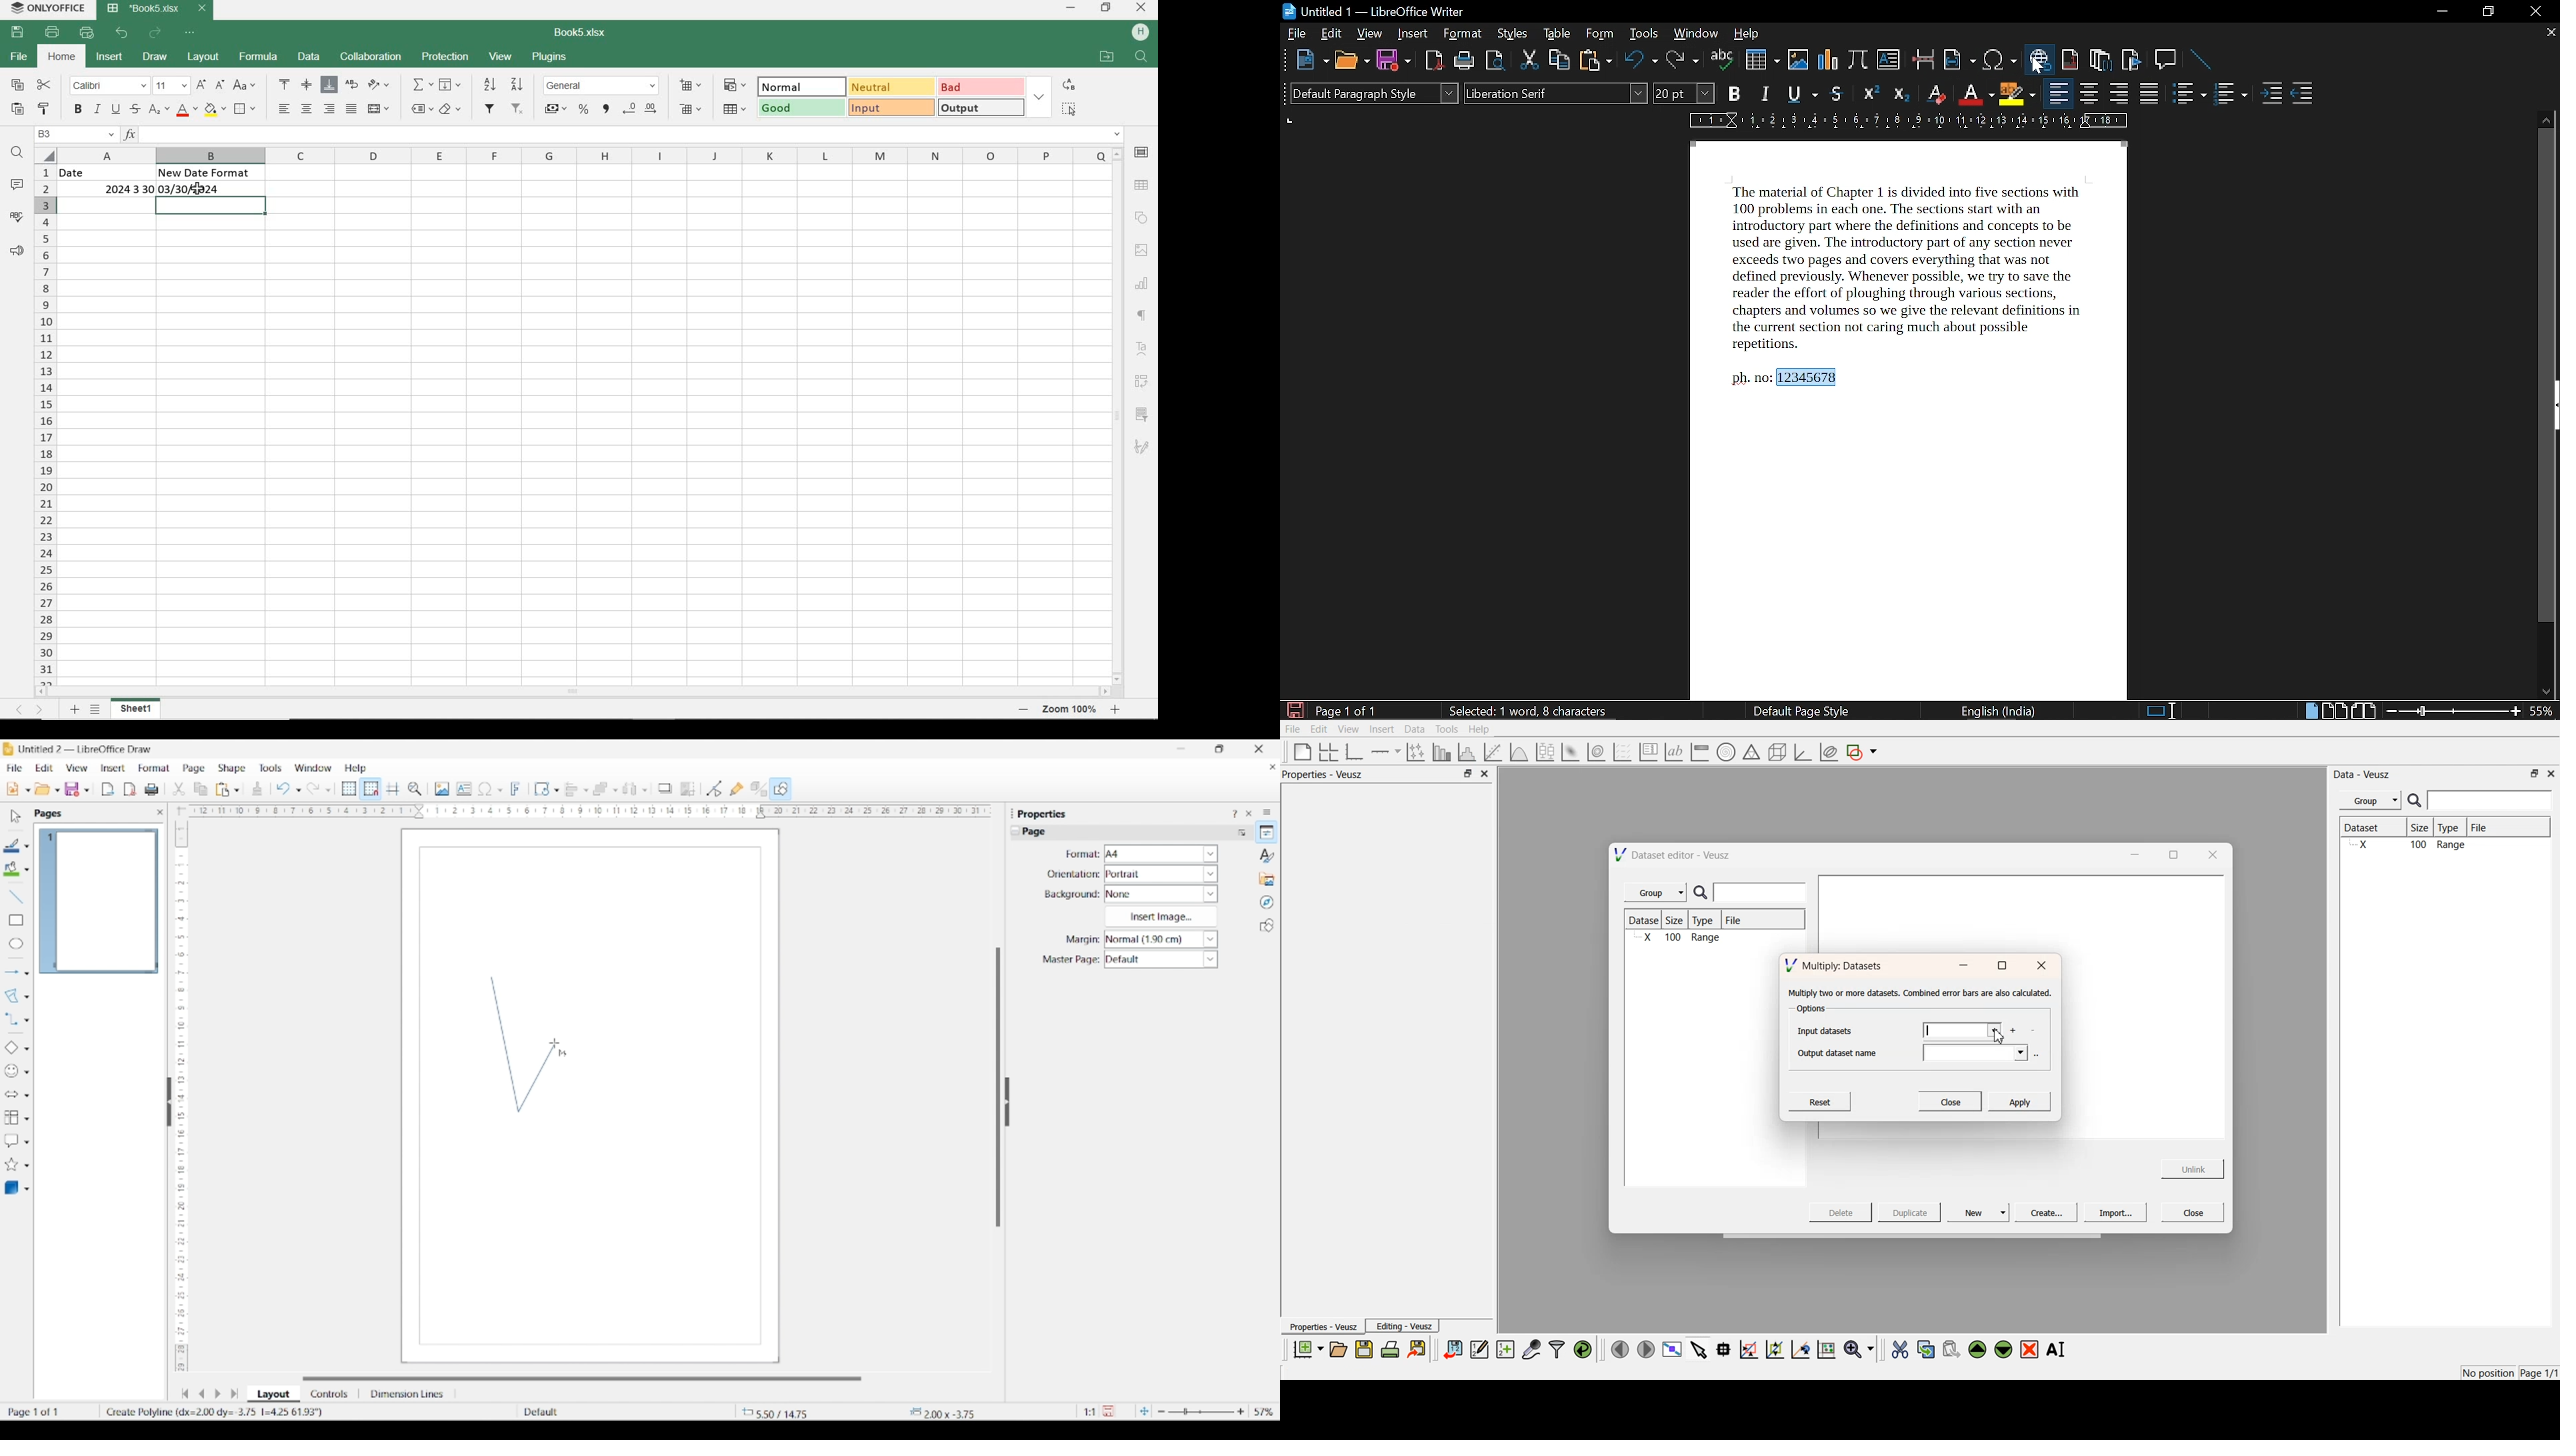 This screenshot has width=2576, height=1456. Describe the element at coordinates (1890, 59) in the screenshot. I see `insert text` at that location.